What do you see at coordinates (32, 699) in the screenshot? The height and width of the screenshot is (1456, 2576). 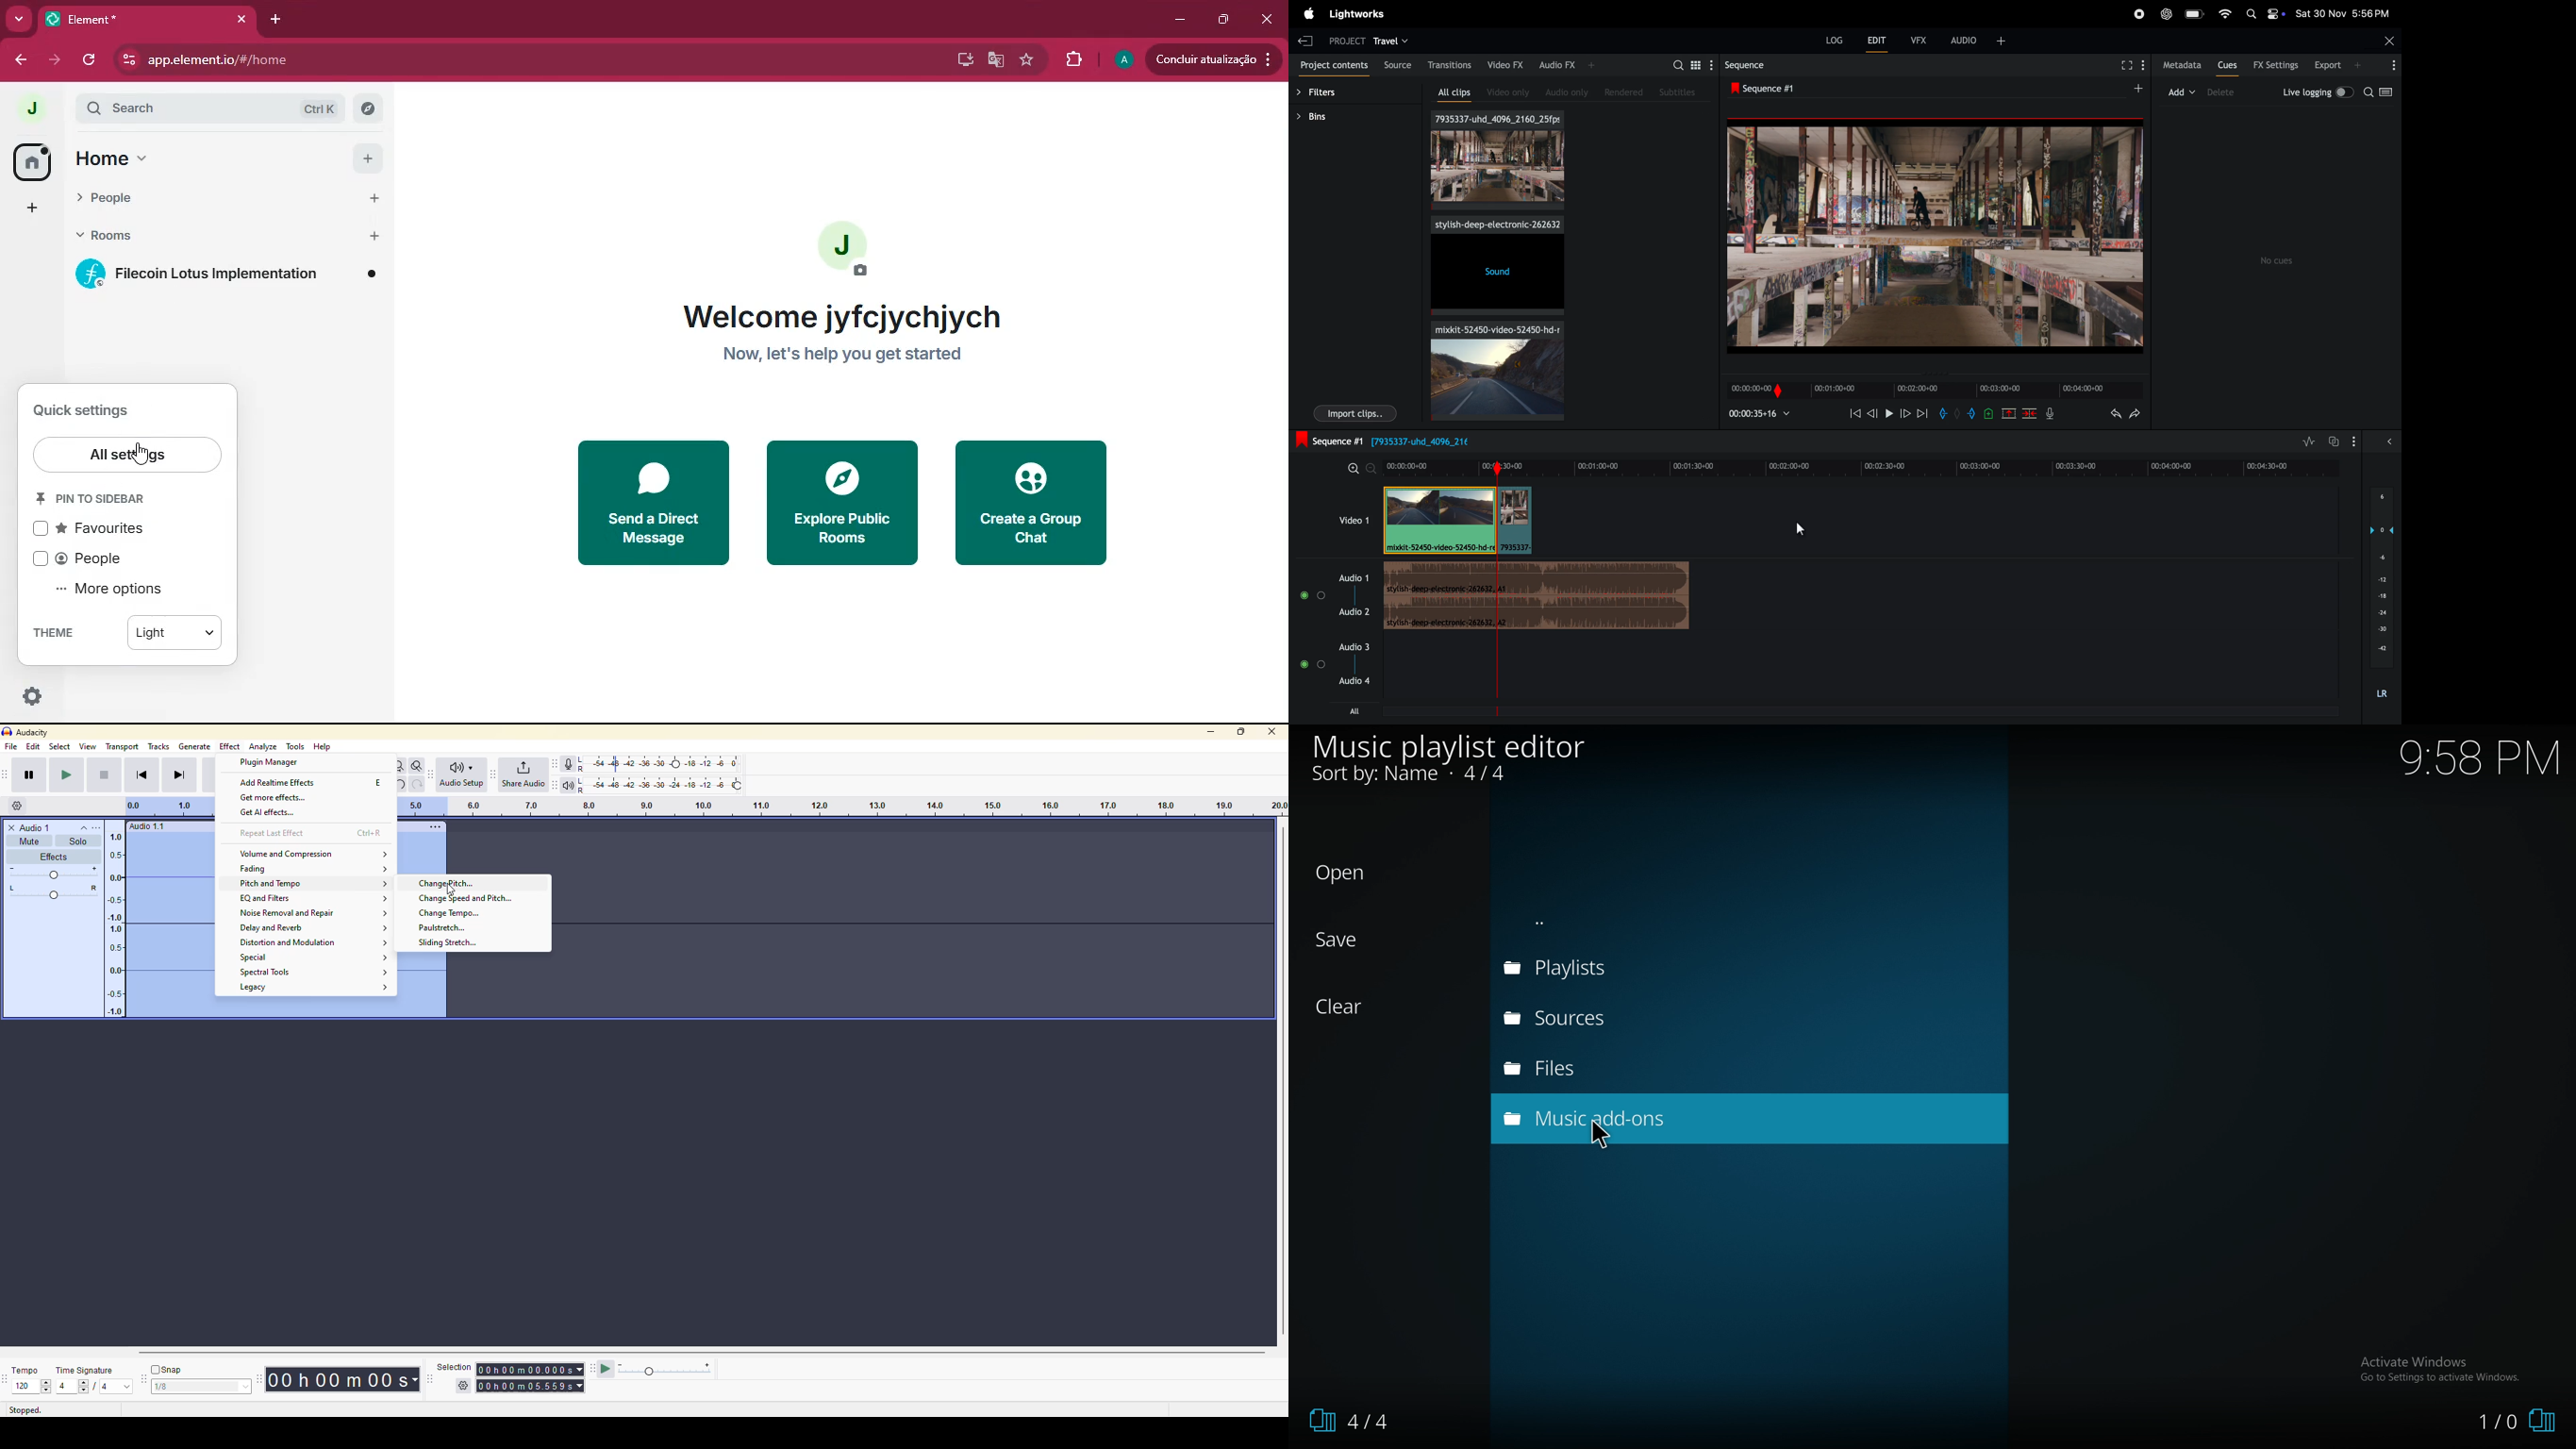 I see `settings ` at bounding box center [32, 699].